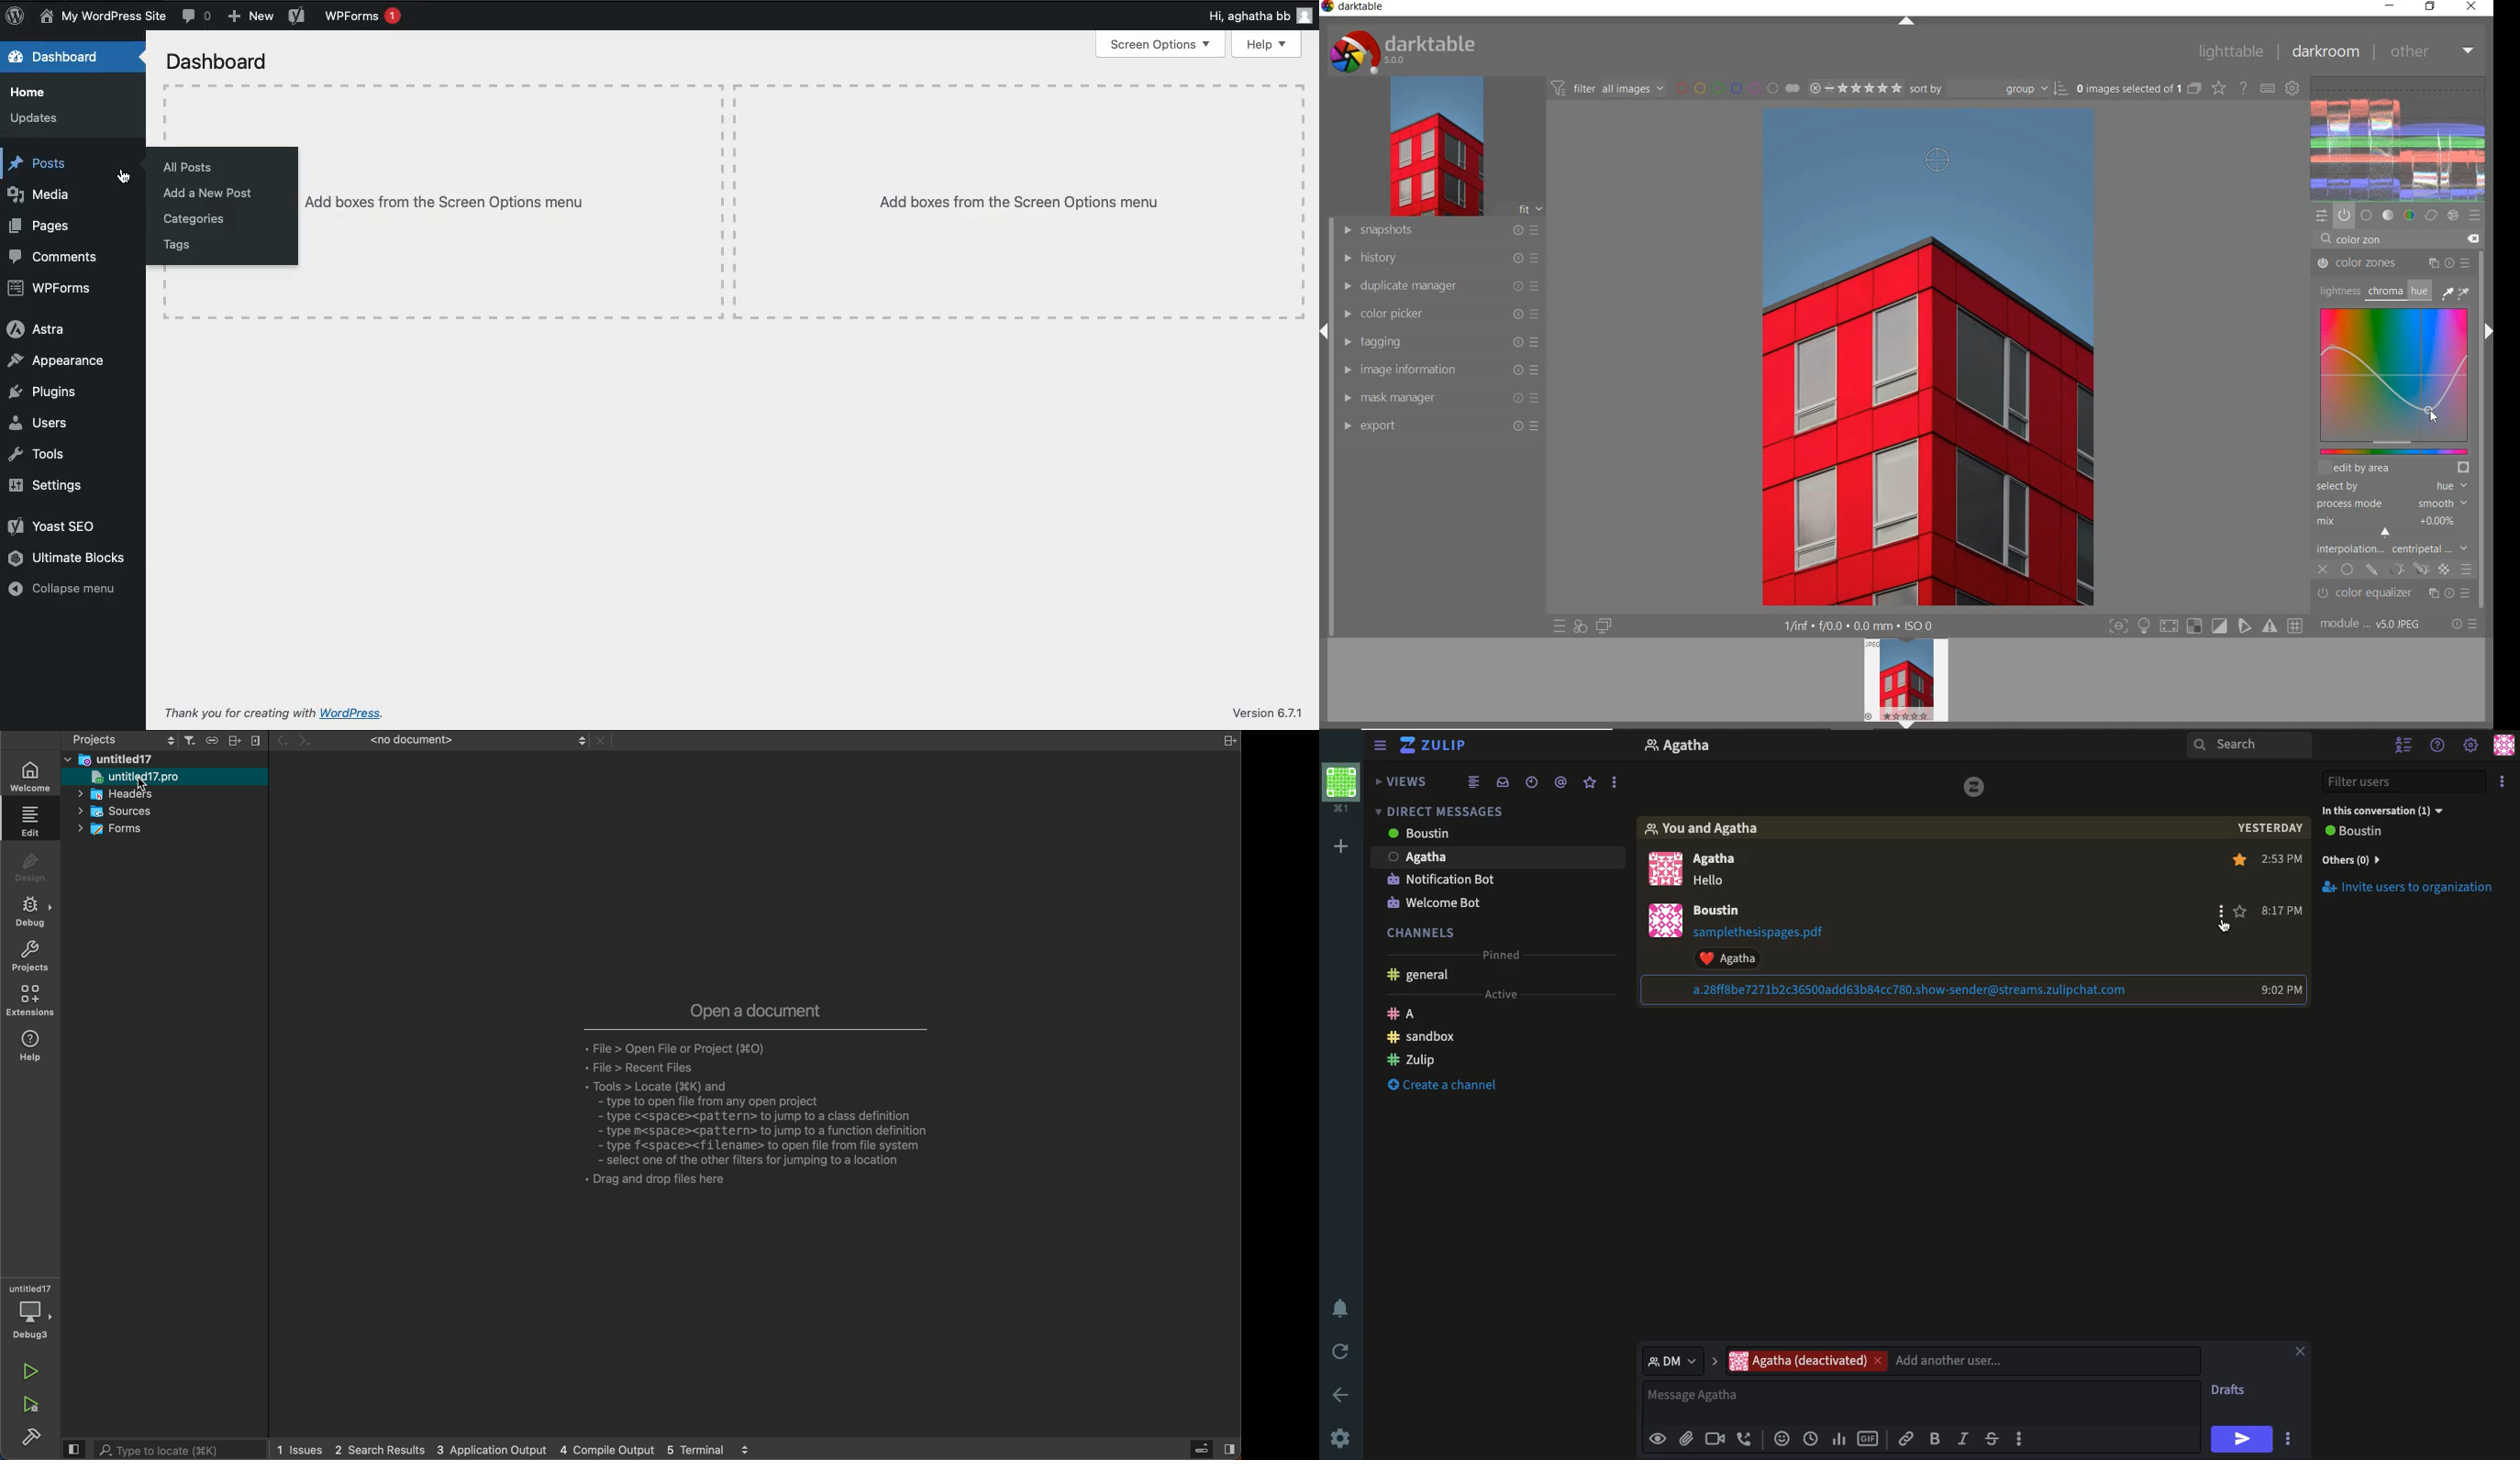  Describe the element at coordinates (2458, 292) in the screenshot. I see `PICKER TOOLS` at that location.